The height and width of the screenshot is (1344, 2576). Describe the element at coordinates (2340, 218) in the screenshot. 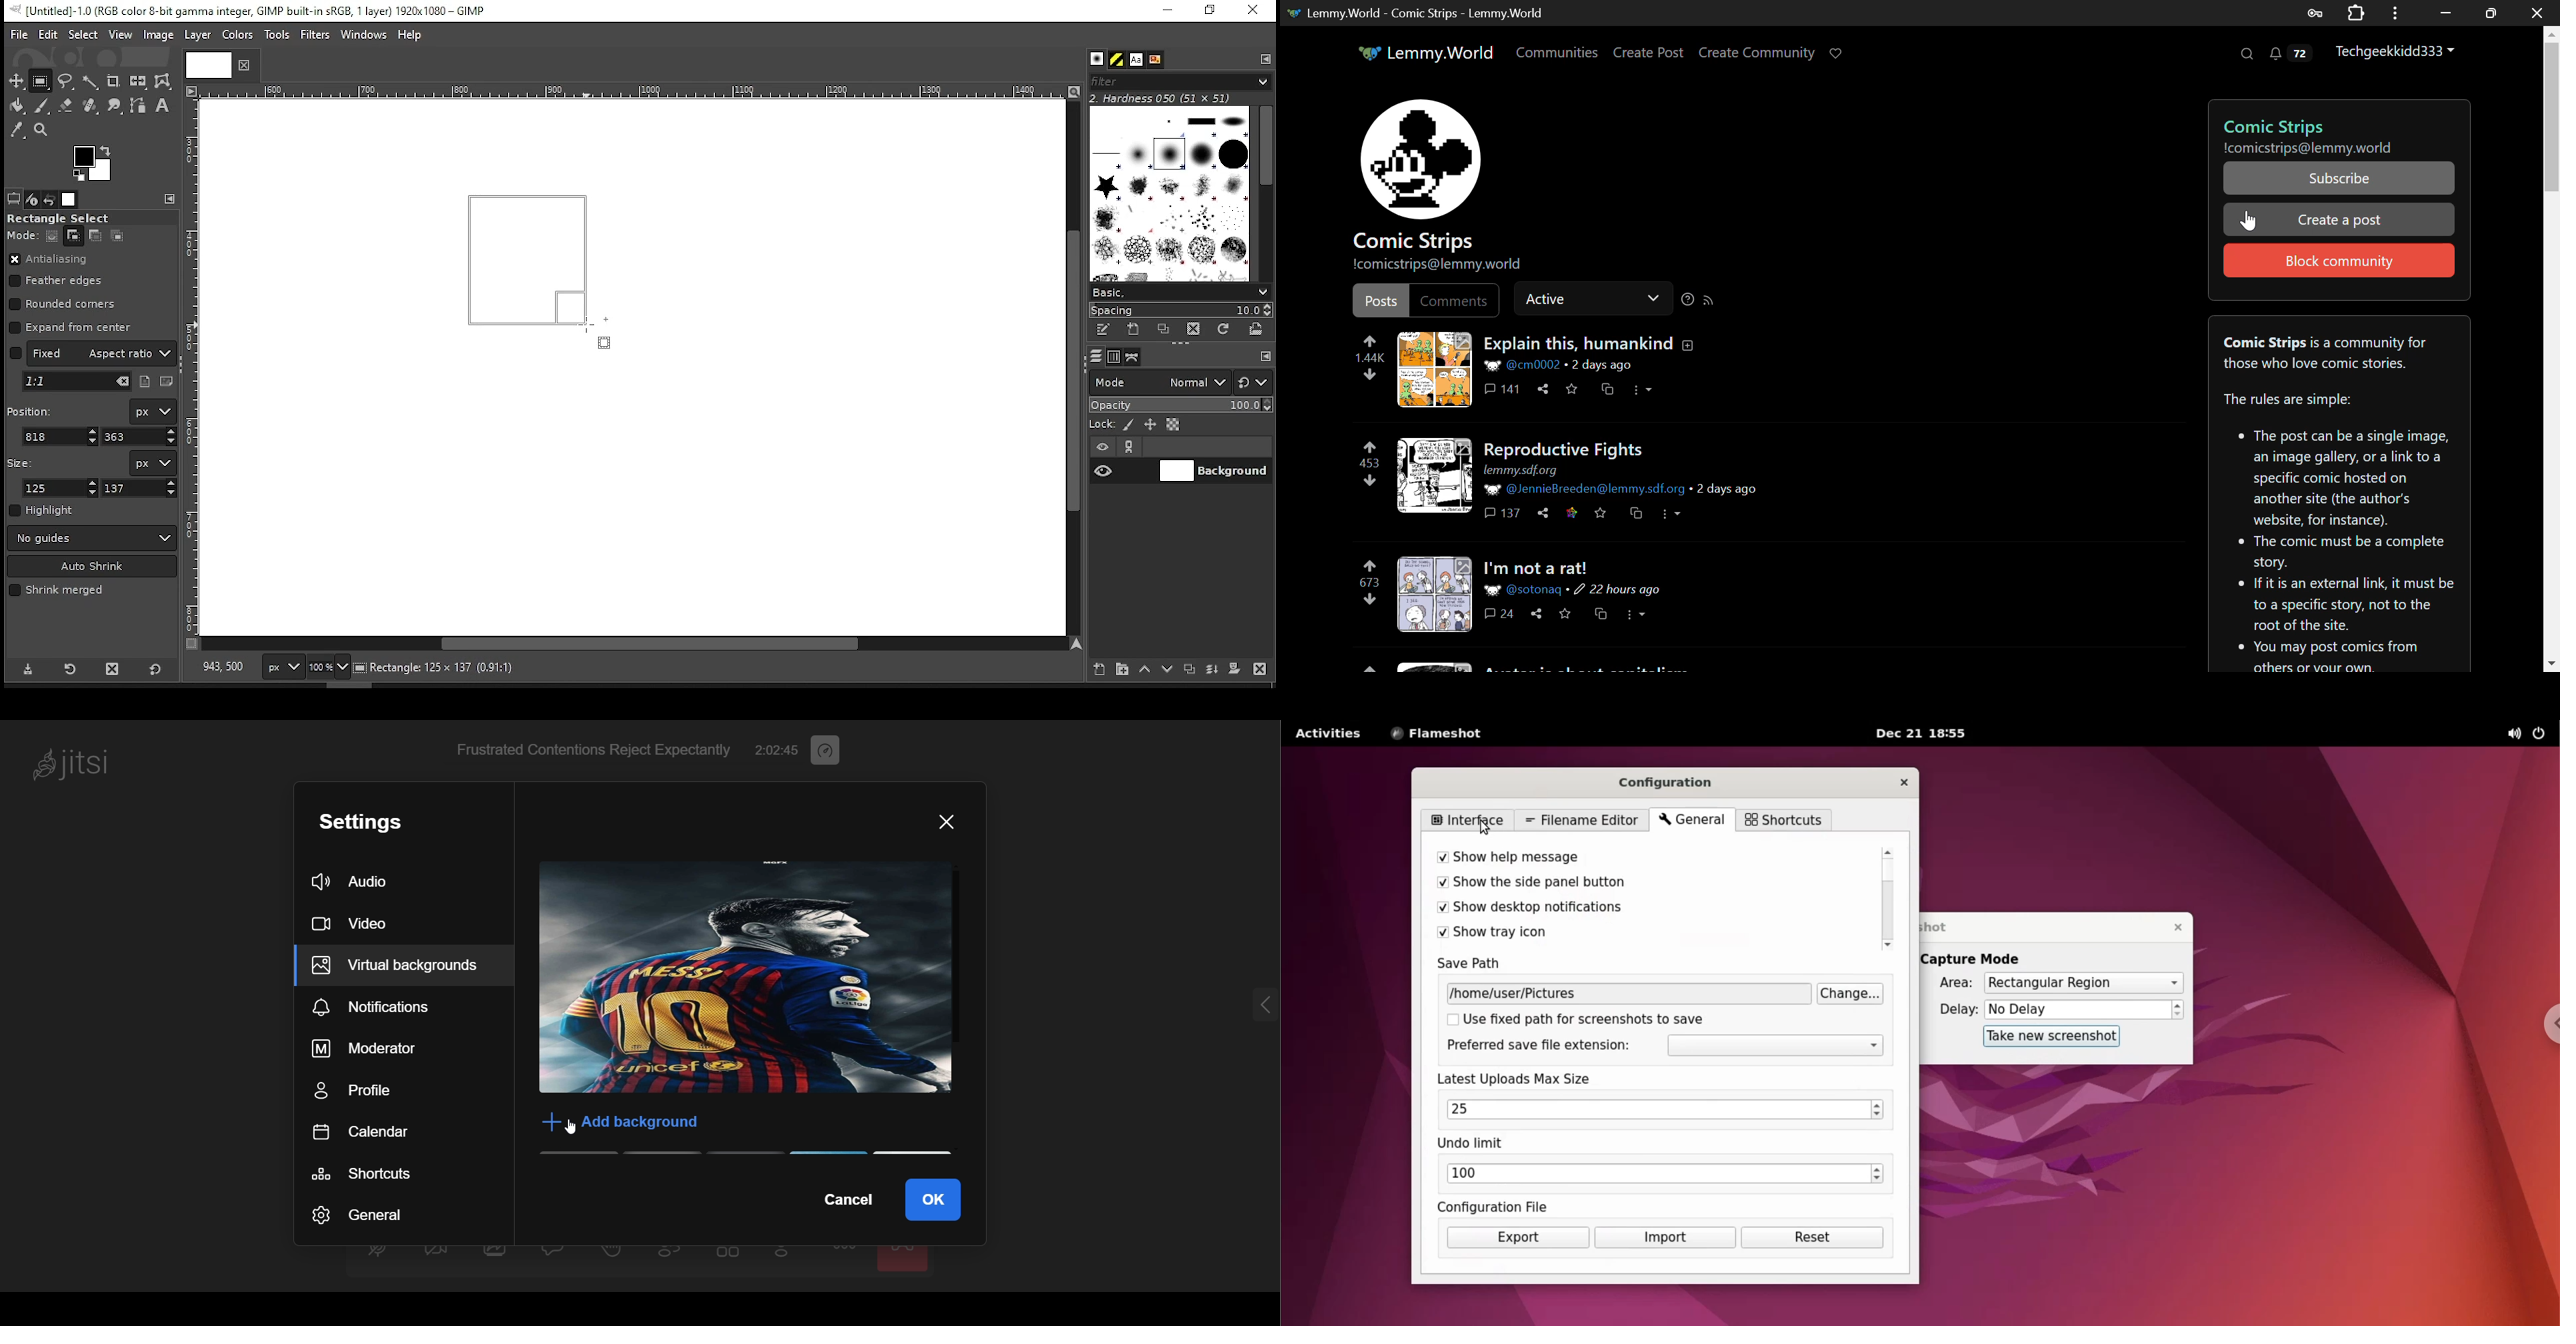

I see `Create a post` at that location.